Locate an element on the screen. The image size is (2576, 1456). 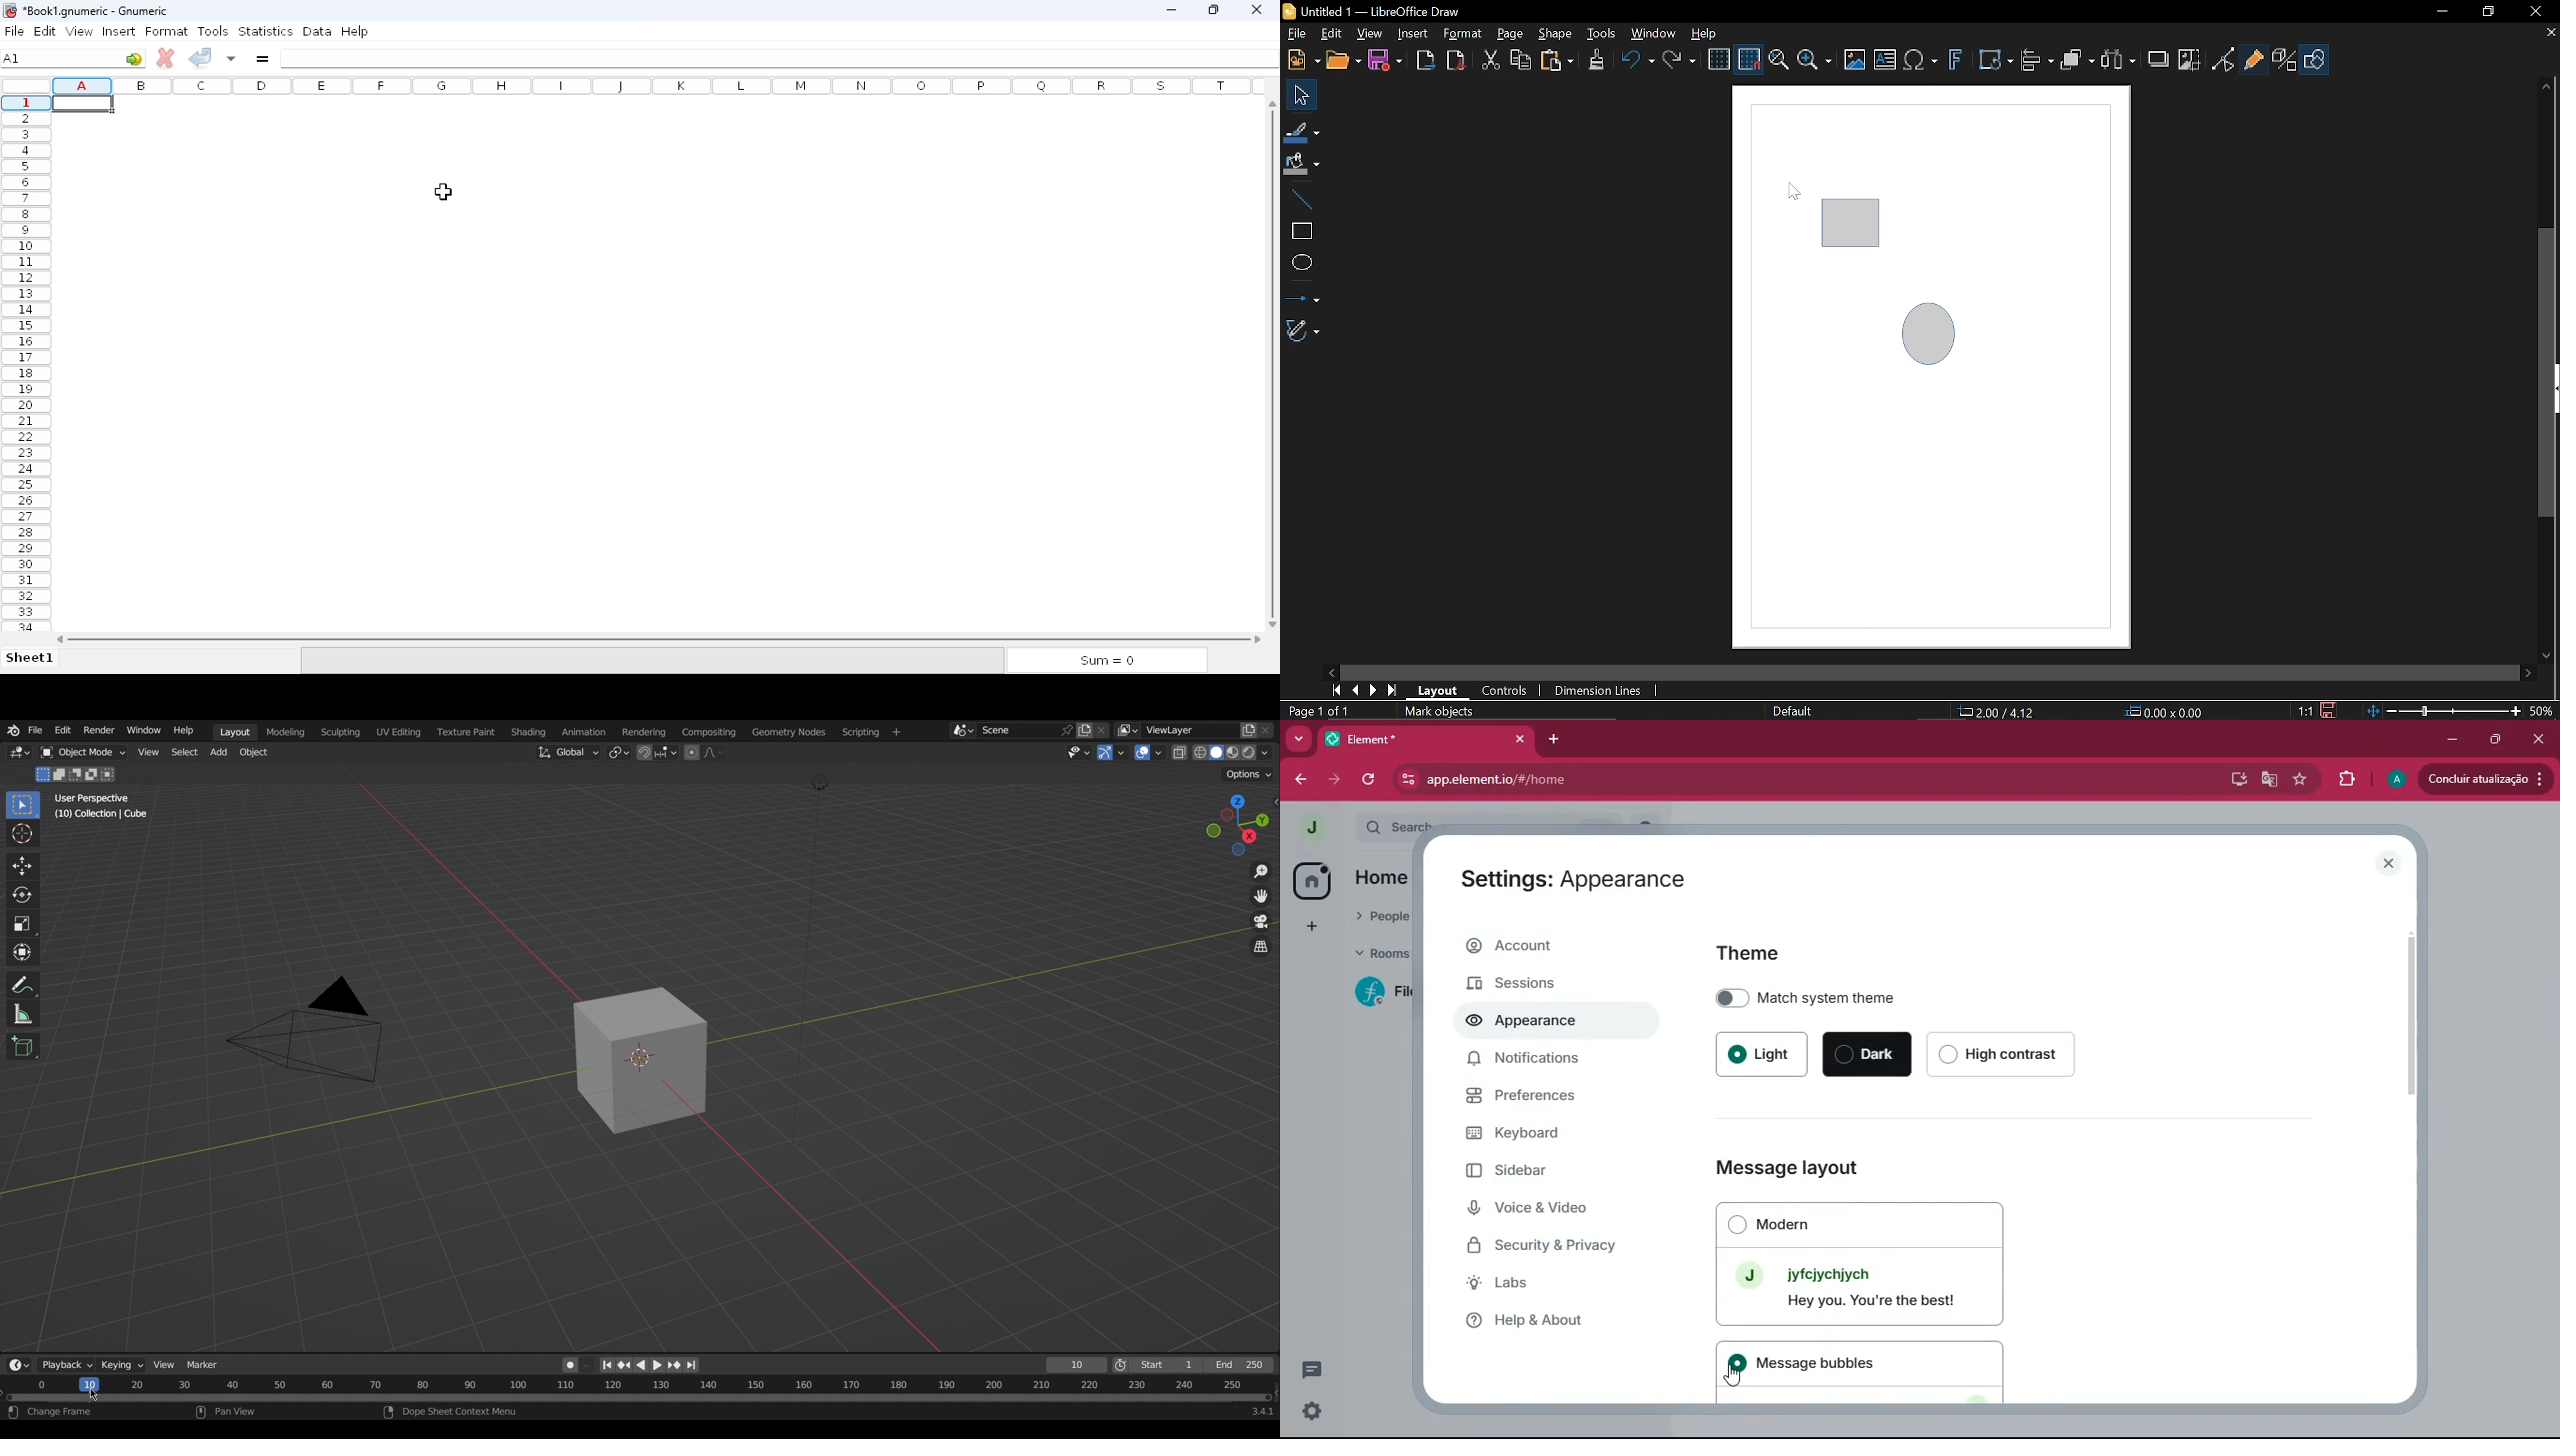
Toggle point of view is located at coordinates (2223, 61).